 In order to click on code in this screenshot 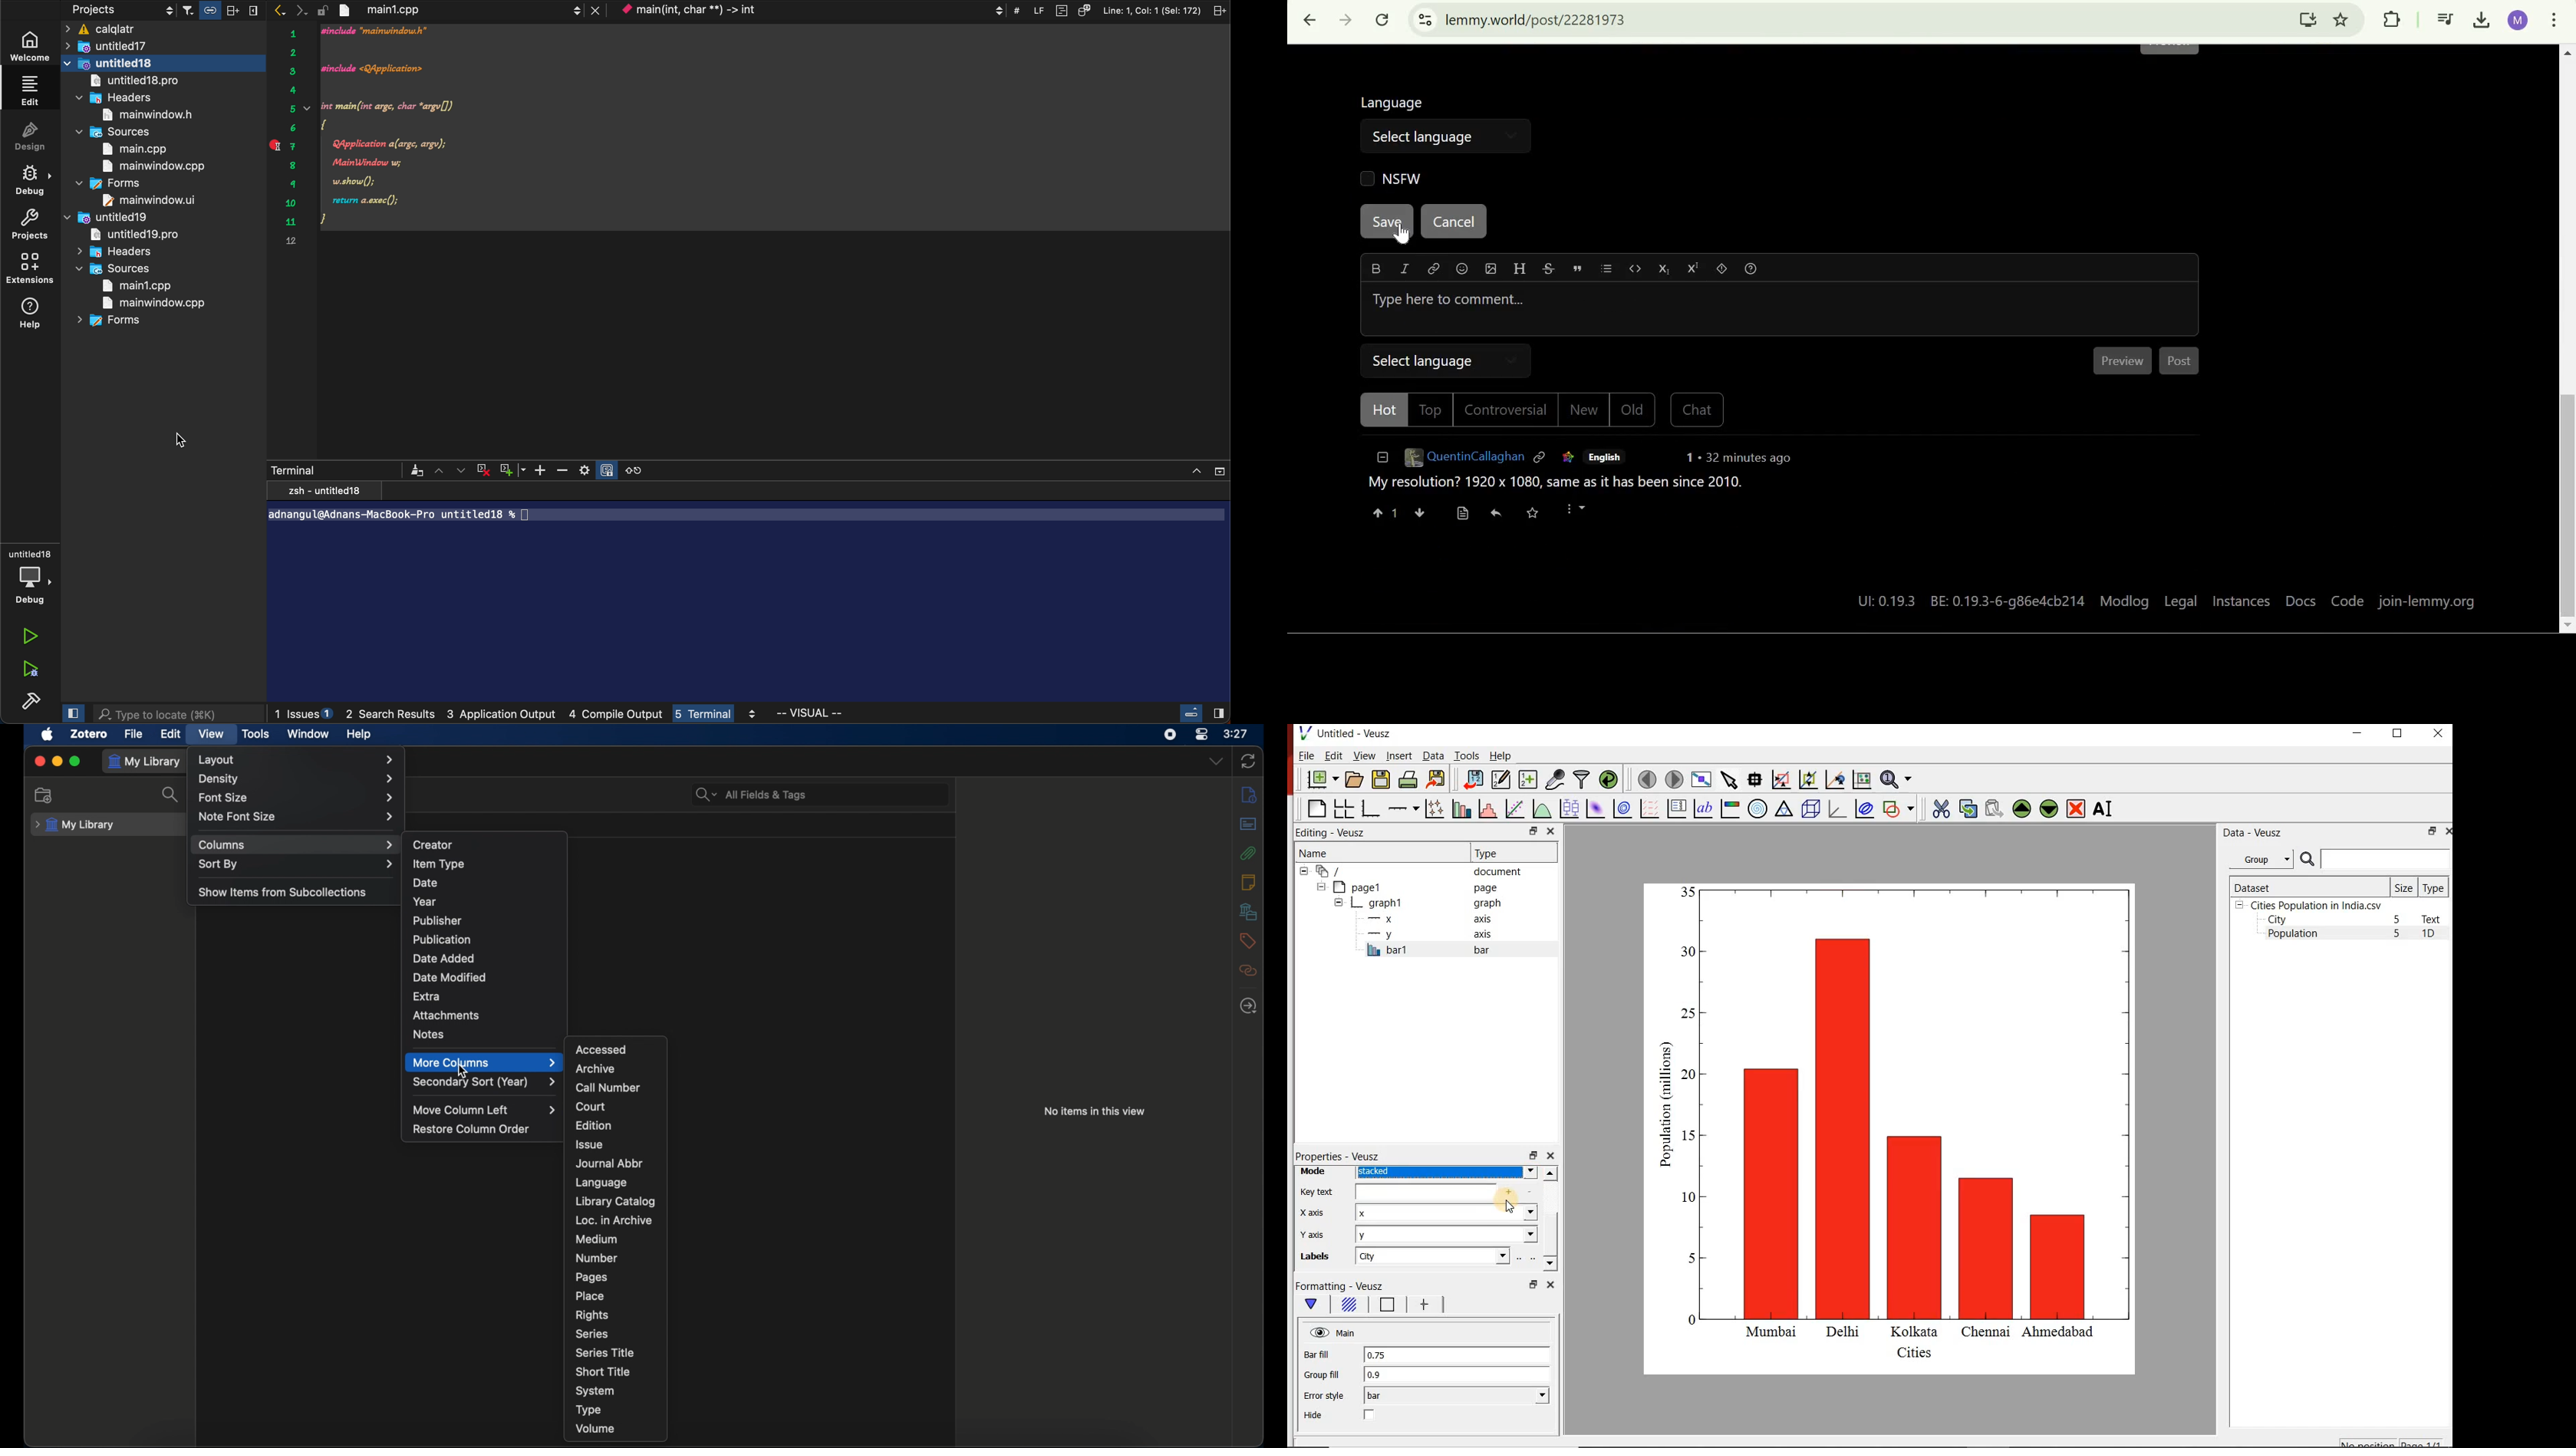, I will do `click(773, 128)`.